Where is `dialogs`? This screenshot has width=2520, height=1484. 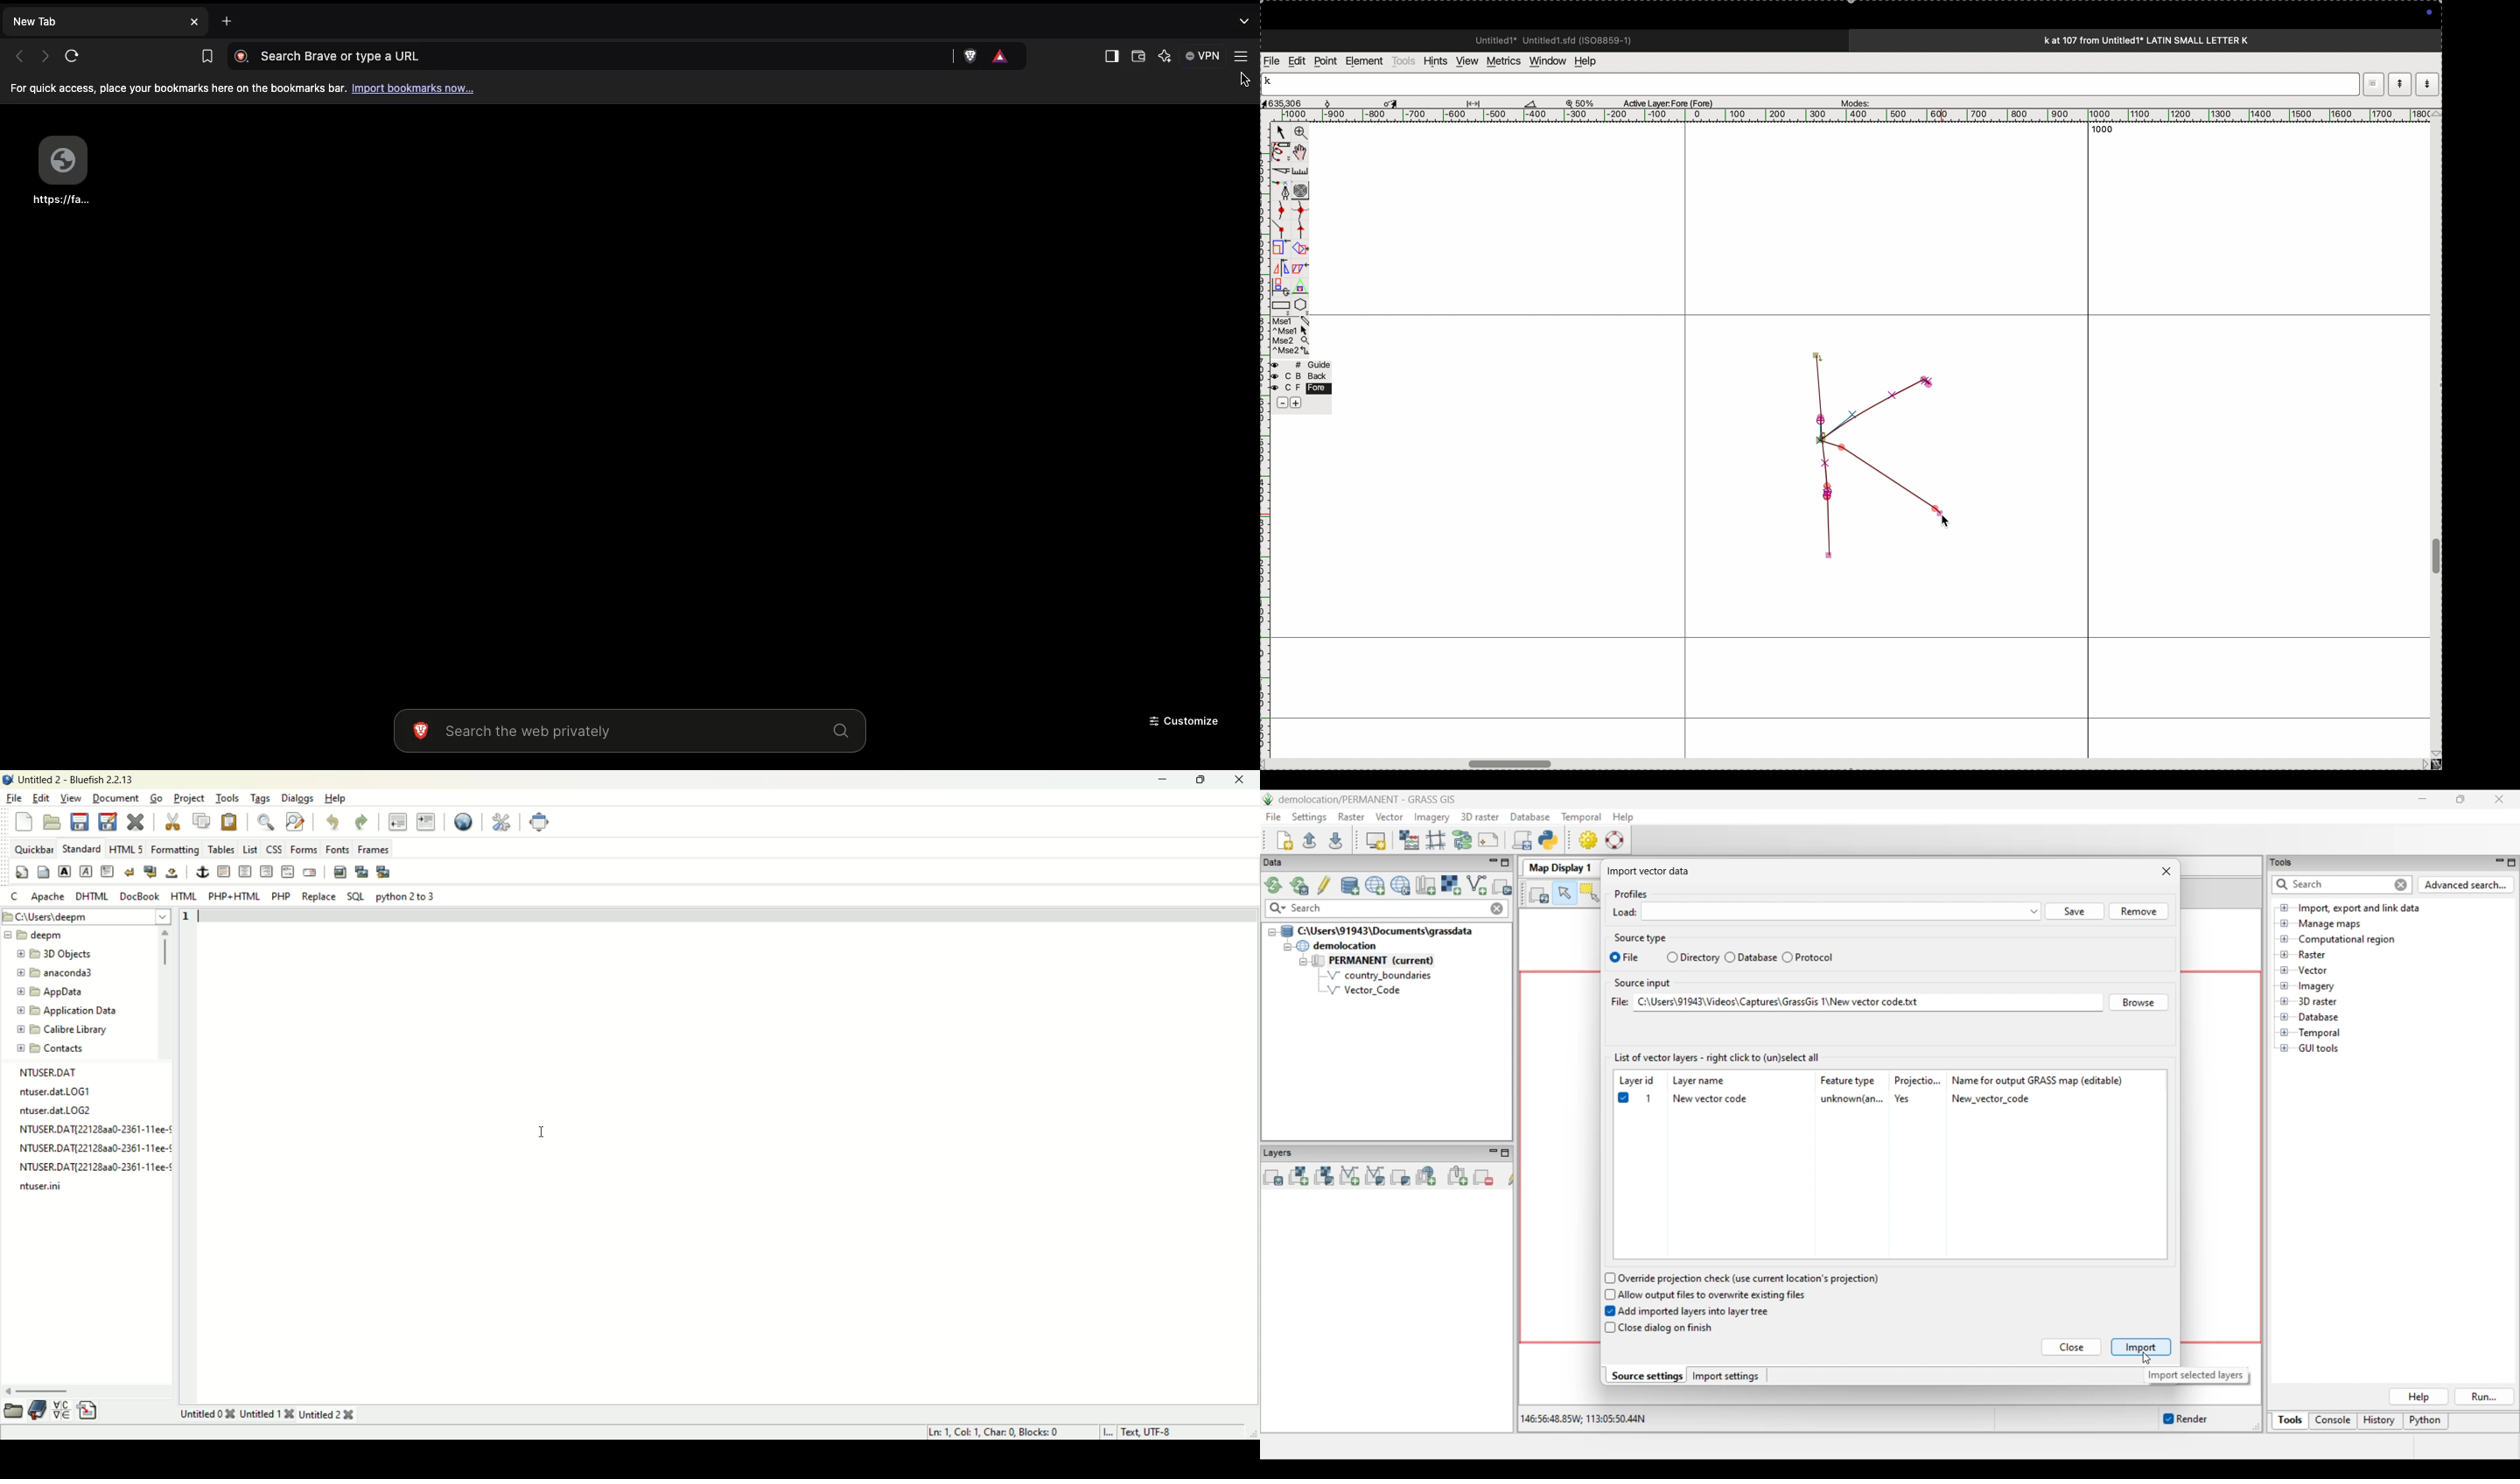 dialogs is located at coordinates (297, 798).